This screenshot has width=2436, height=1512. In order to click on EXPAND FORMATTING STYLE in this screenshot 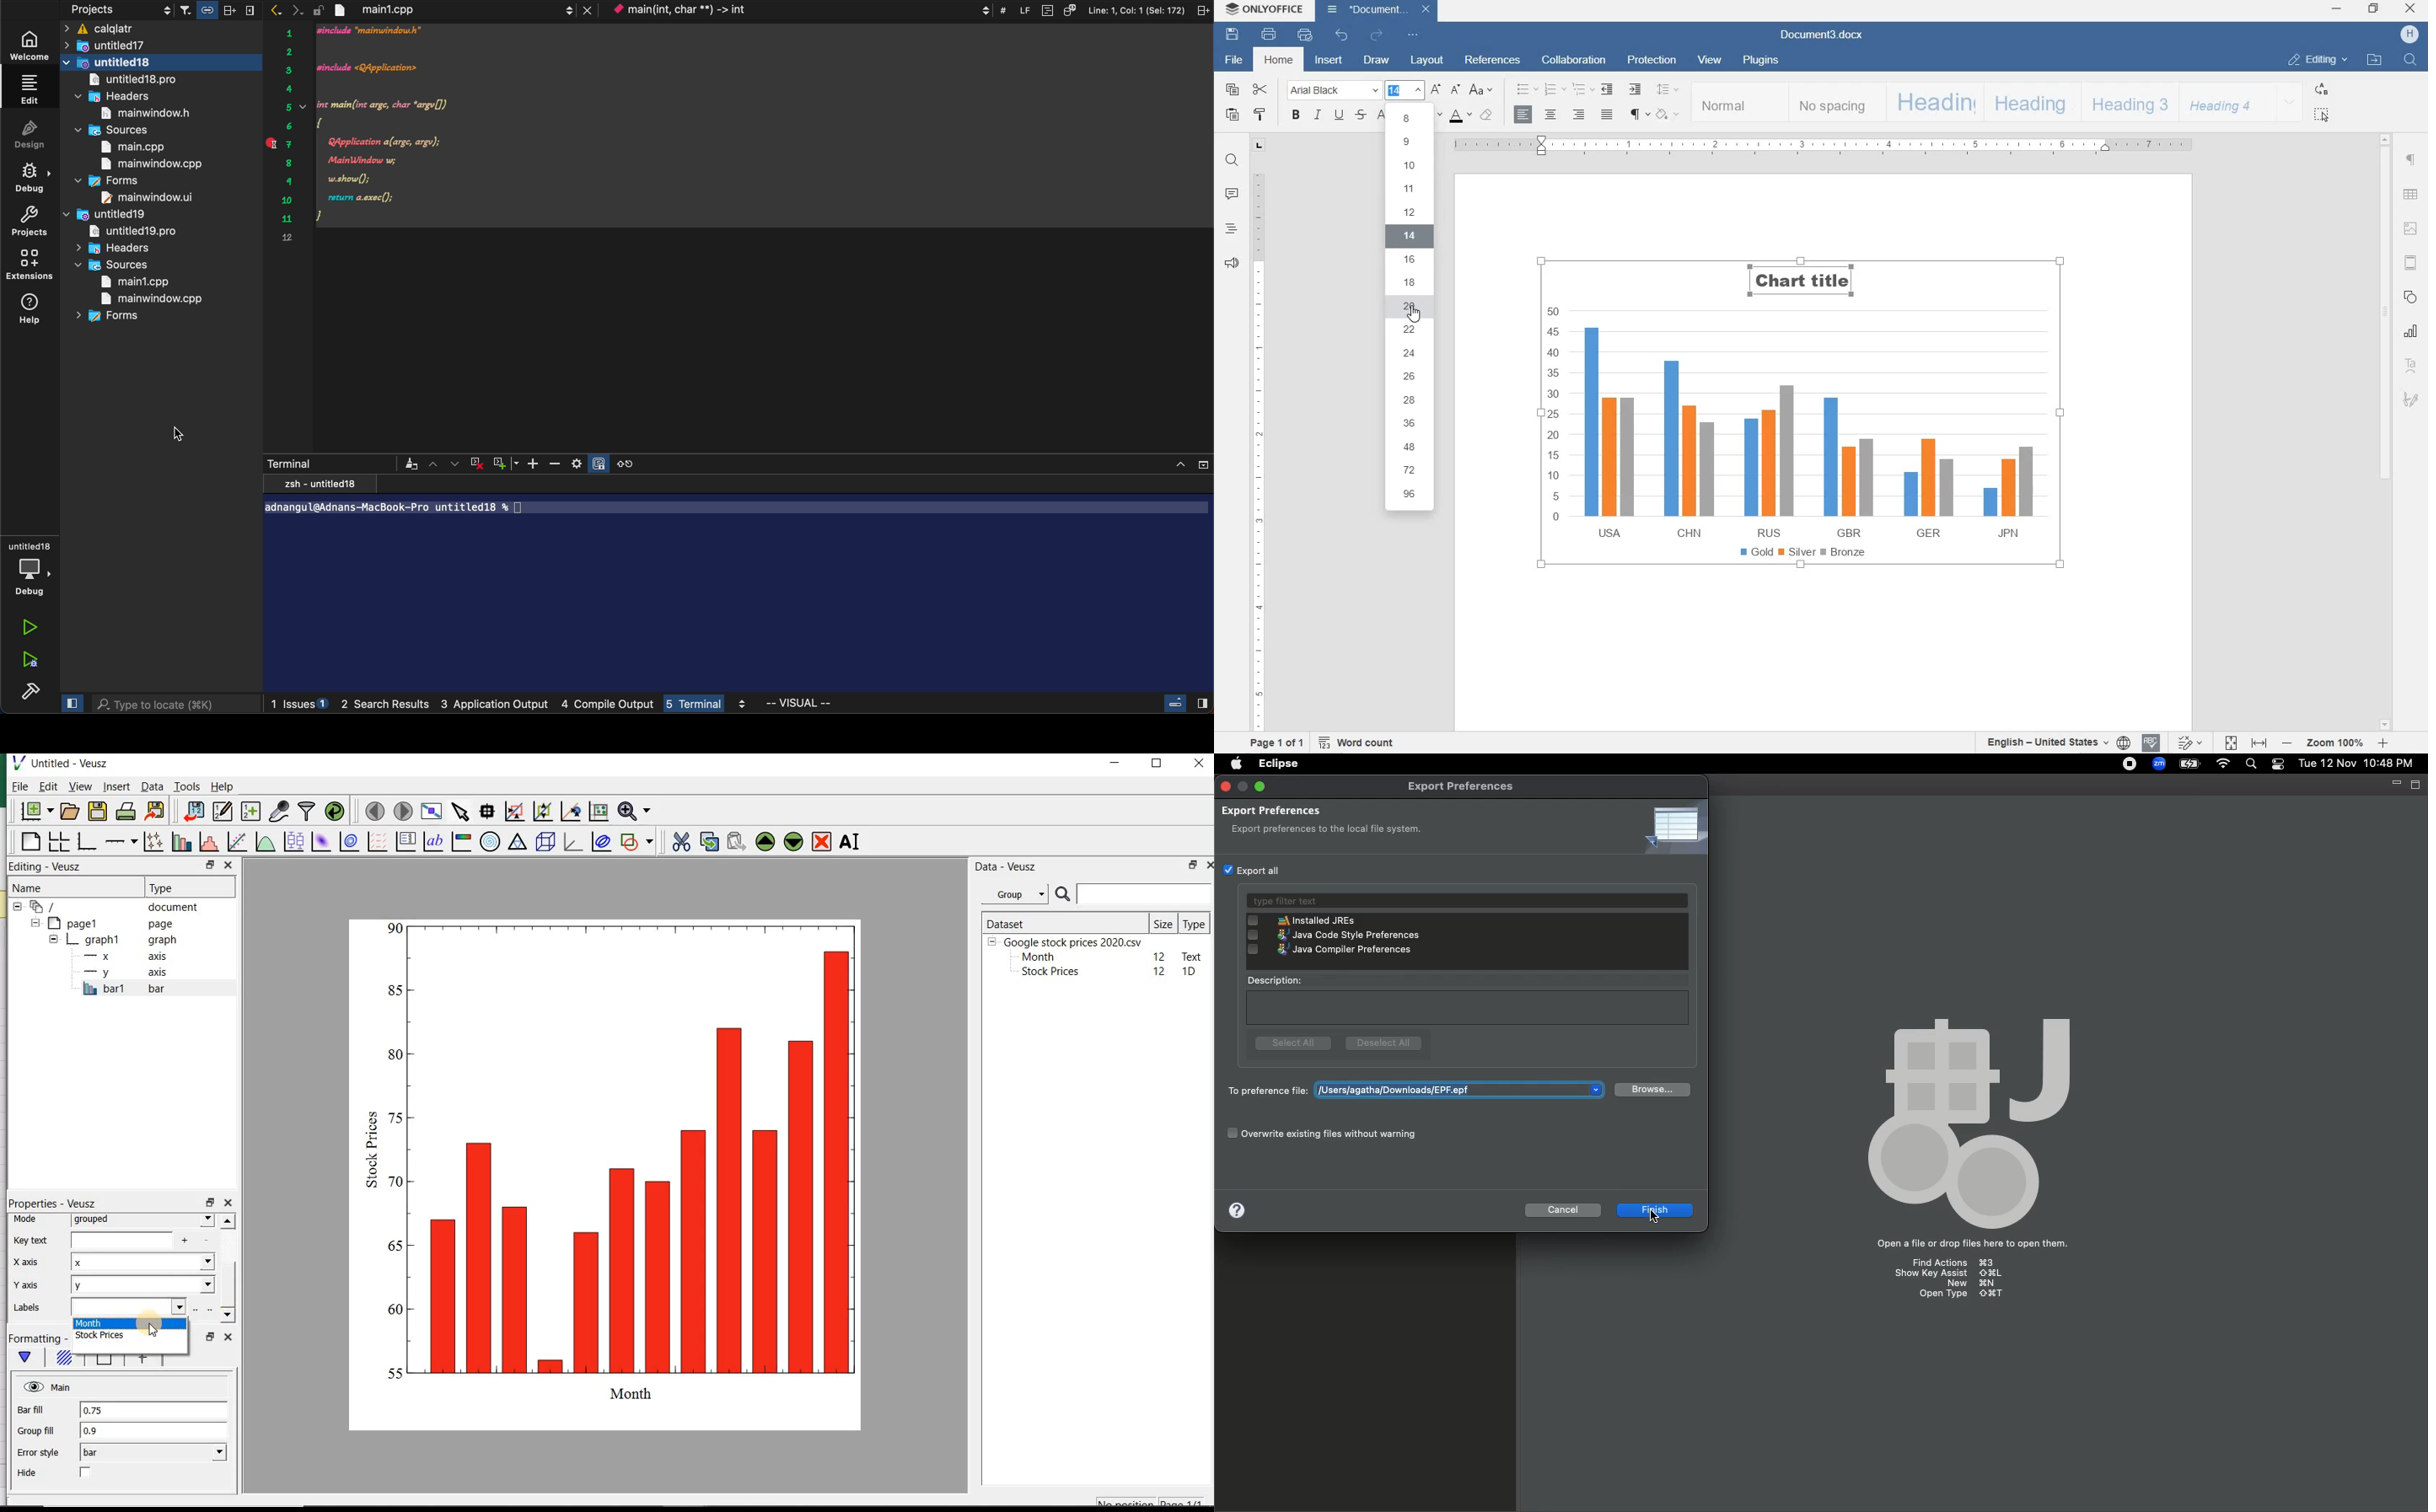, I will do `click(2289, 103)`.